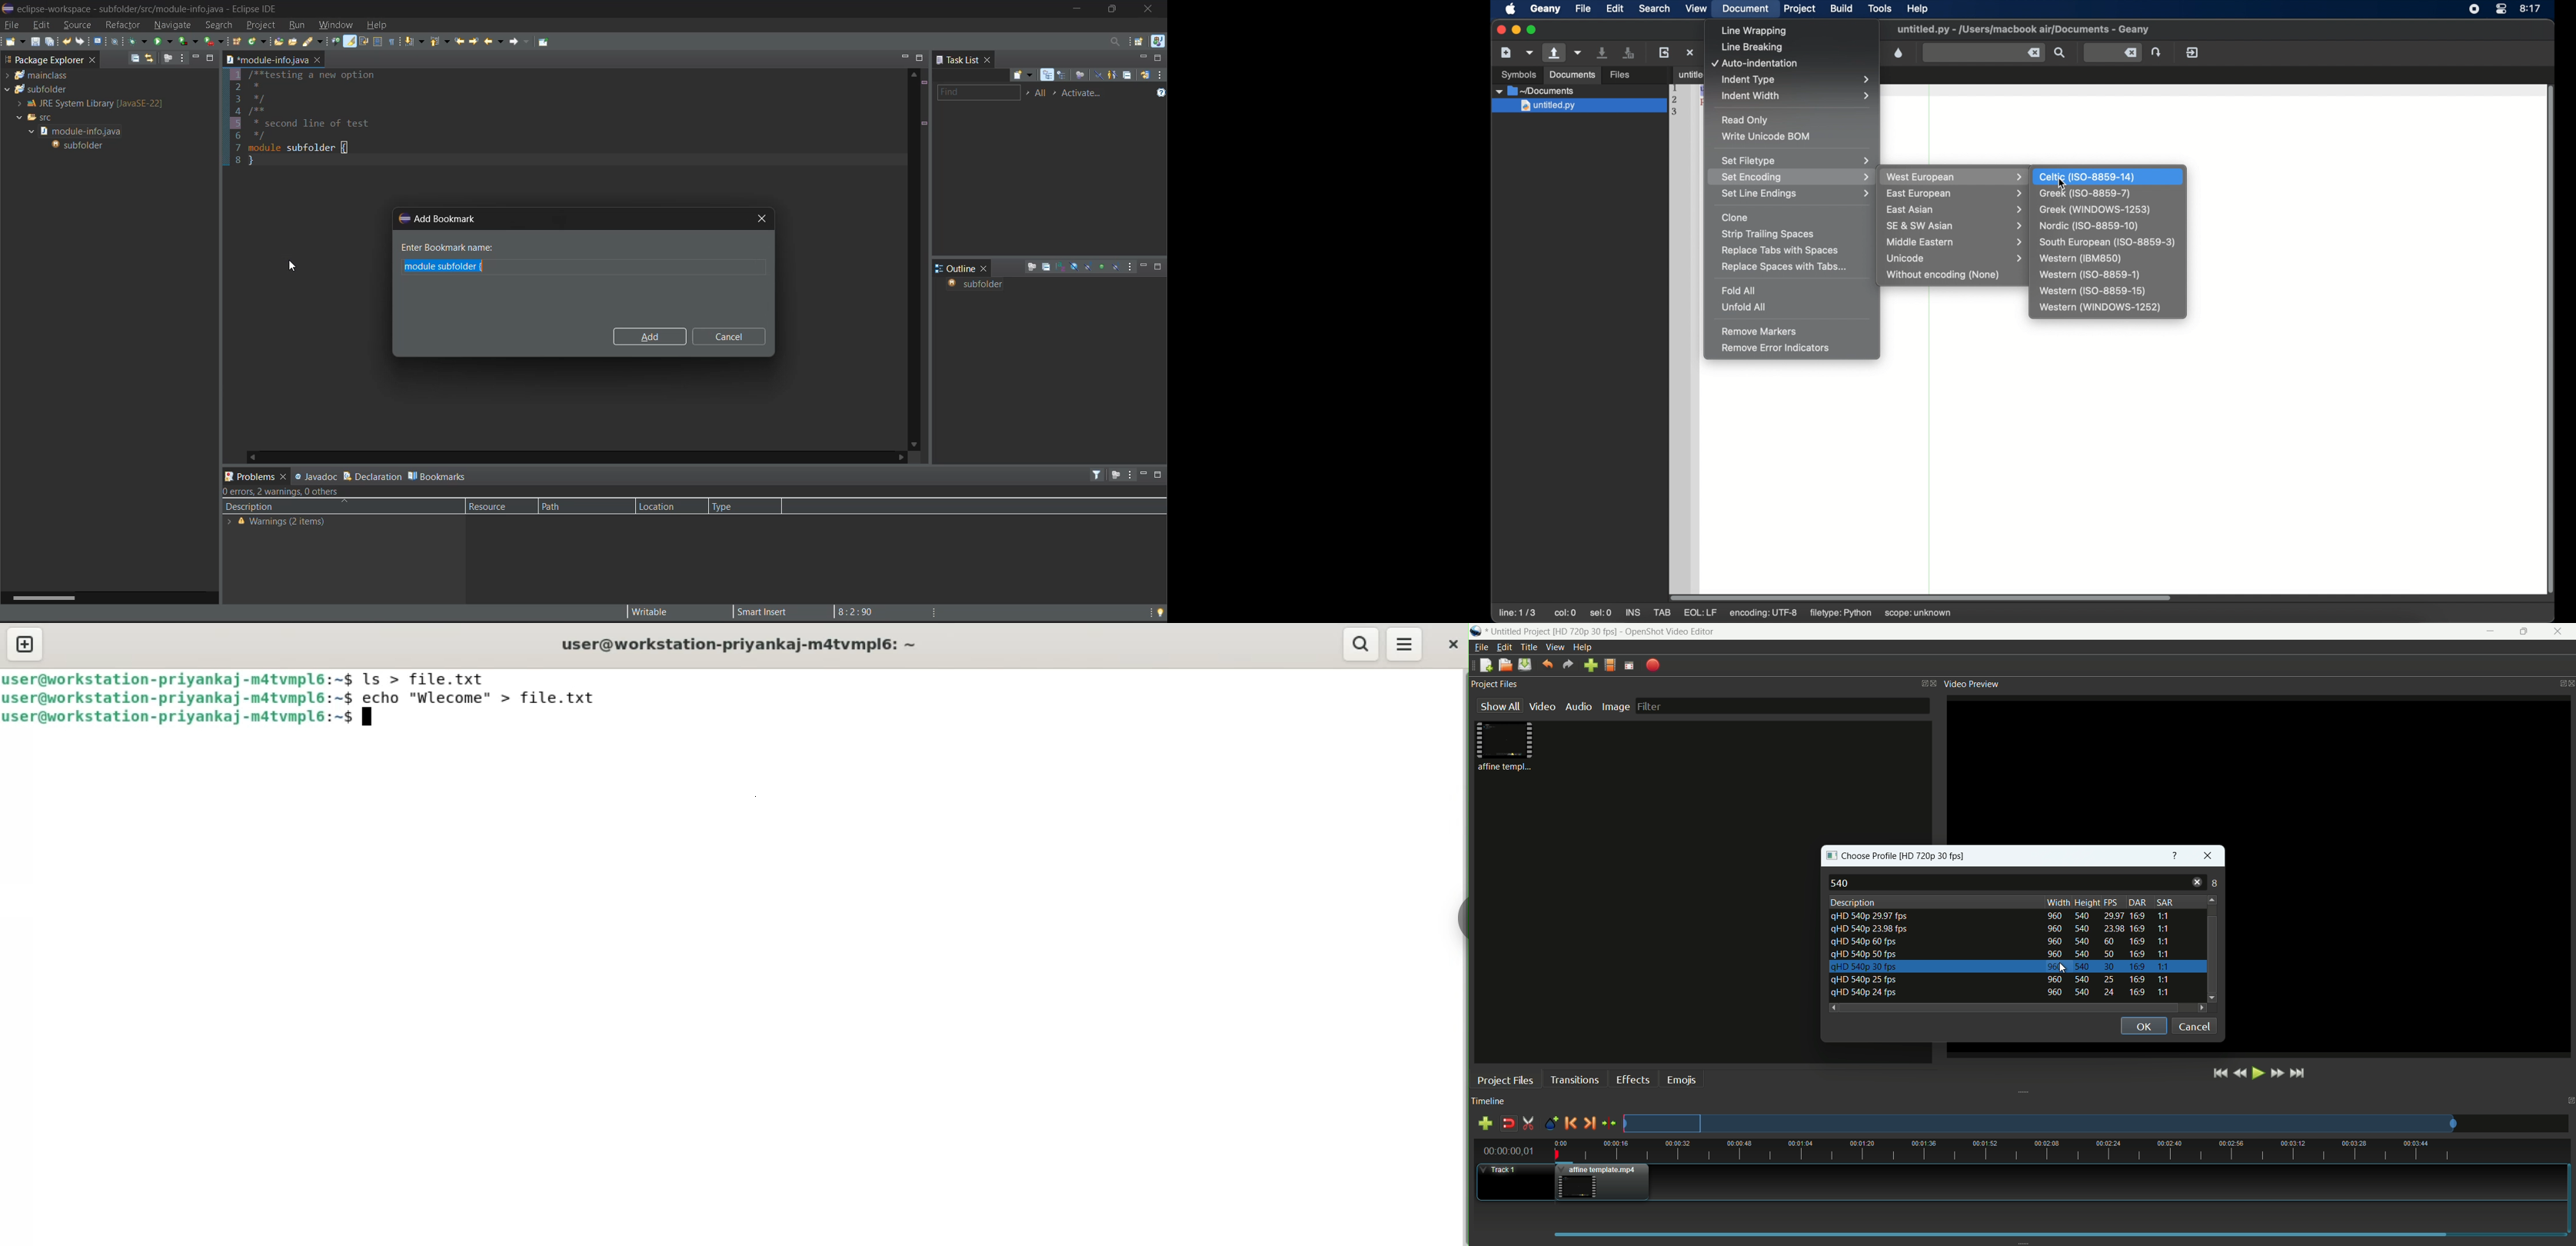 The height and width of the screenshot is (1260, 2576). I want to click on project name, so click(1518, 632).